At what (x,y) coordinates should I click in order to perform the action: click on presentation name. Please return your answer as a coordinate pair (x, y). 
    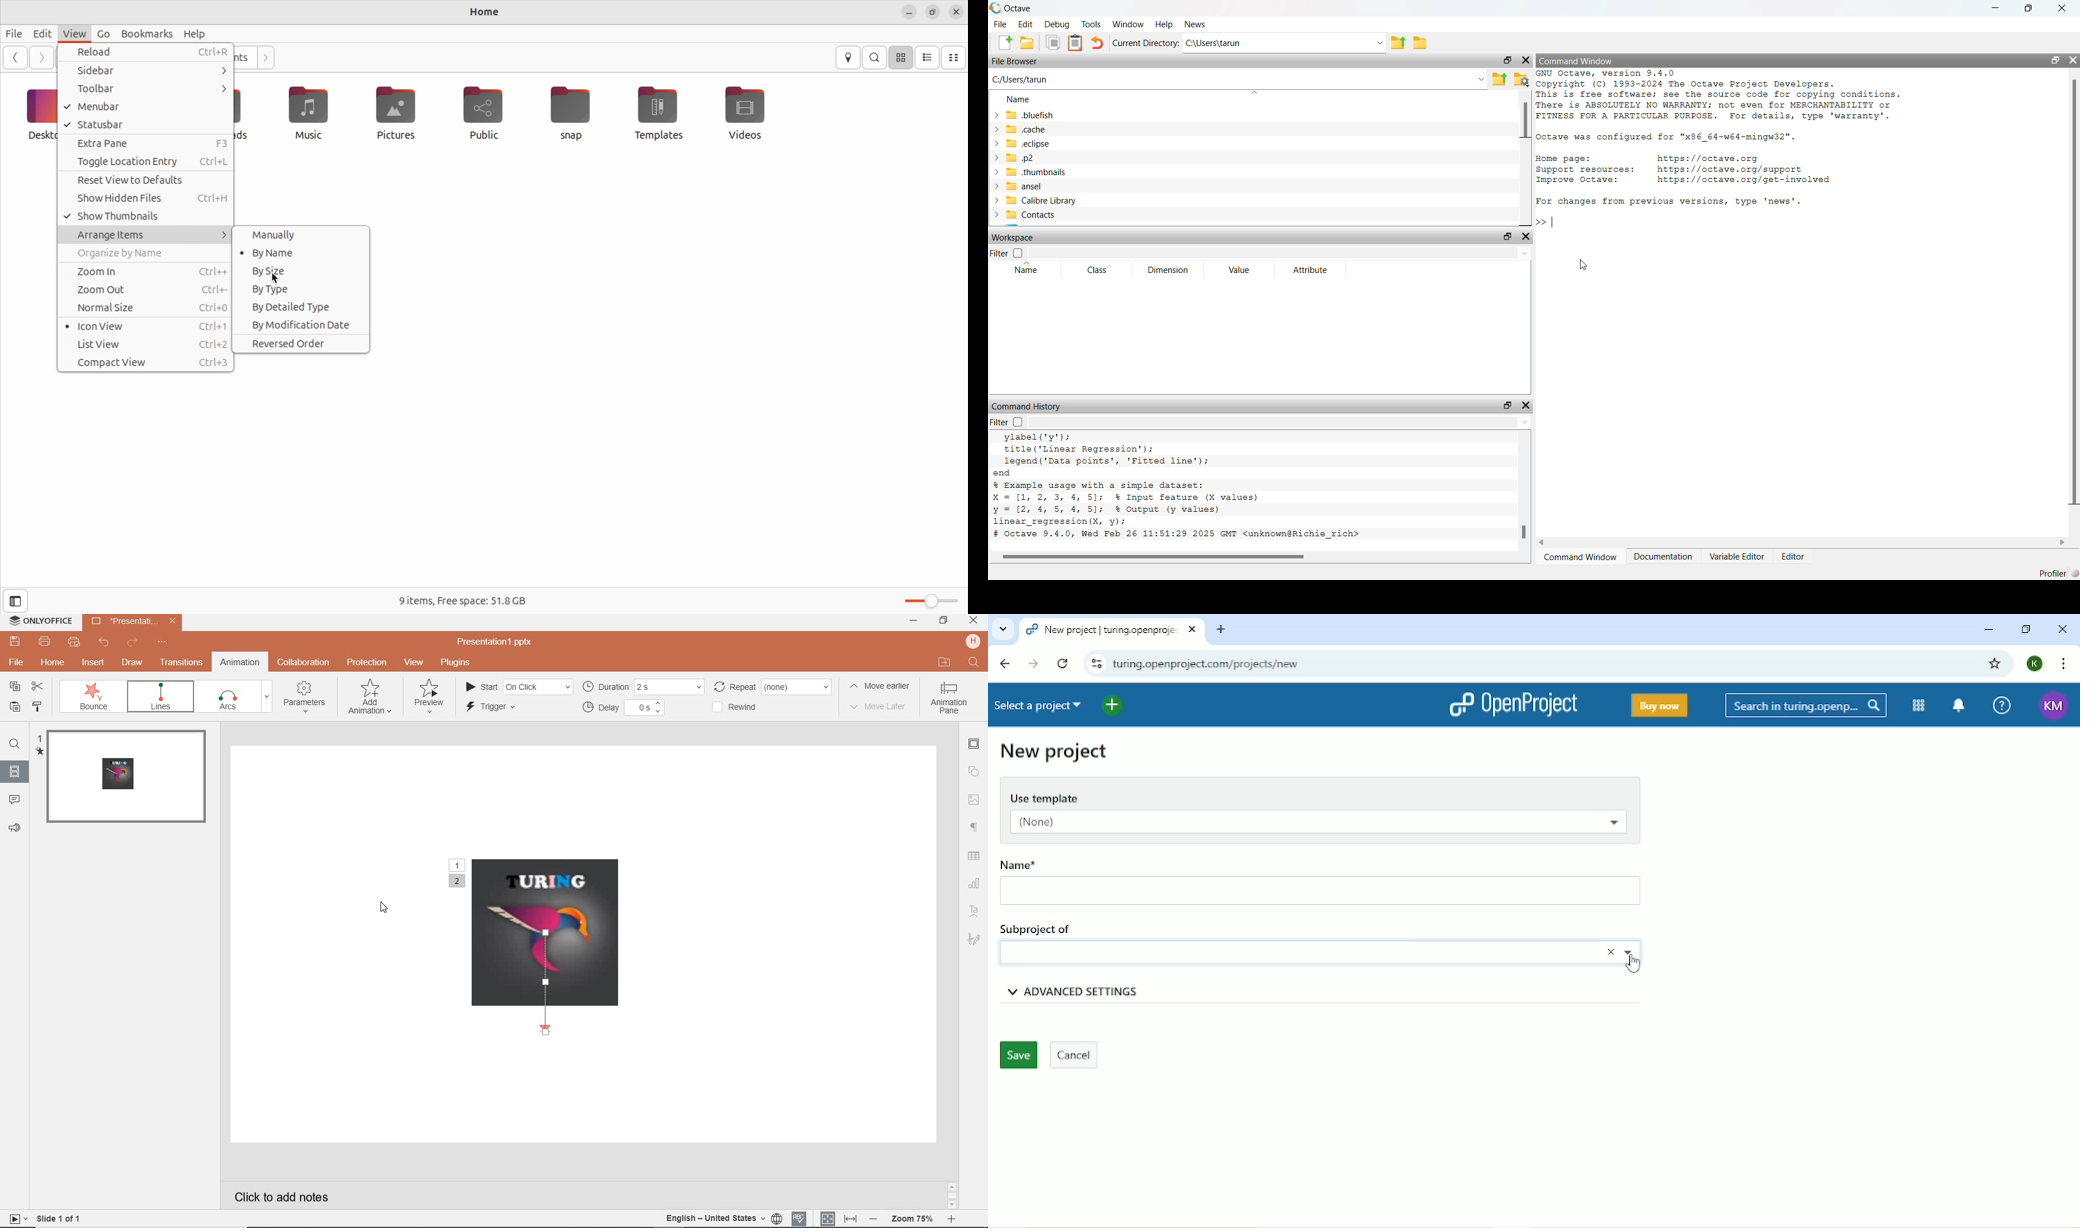
    Looking at the image, I should click on (496, 643).